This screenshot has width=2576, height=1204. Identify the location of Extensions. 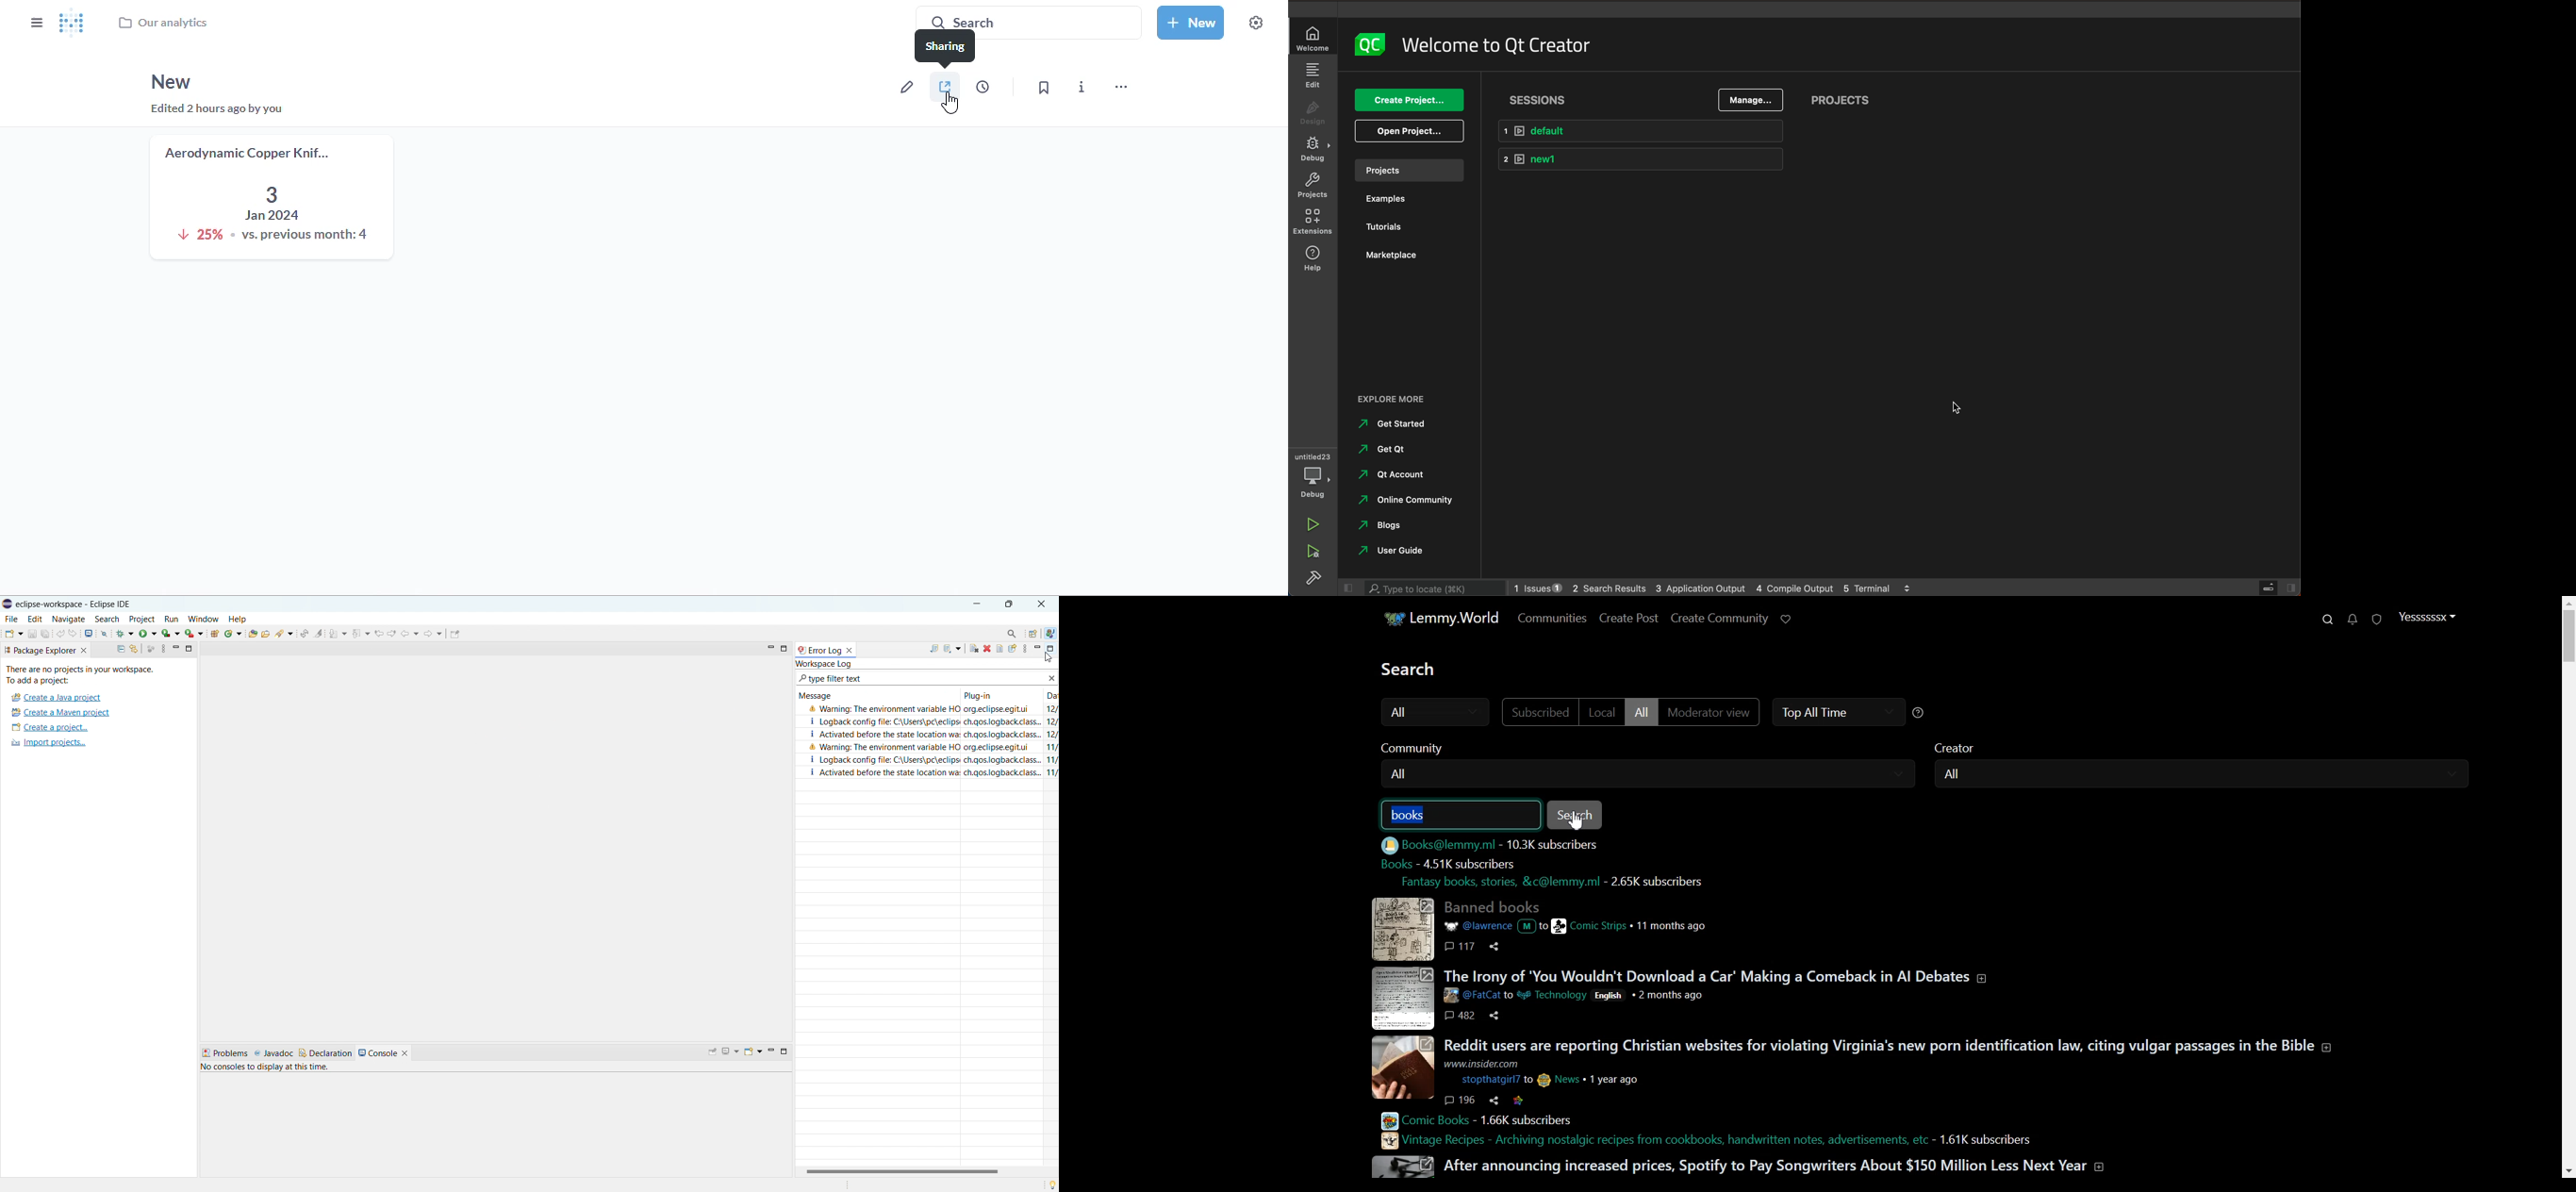
(1314, 222).